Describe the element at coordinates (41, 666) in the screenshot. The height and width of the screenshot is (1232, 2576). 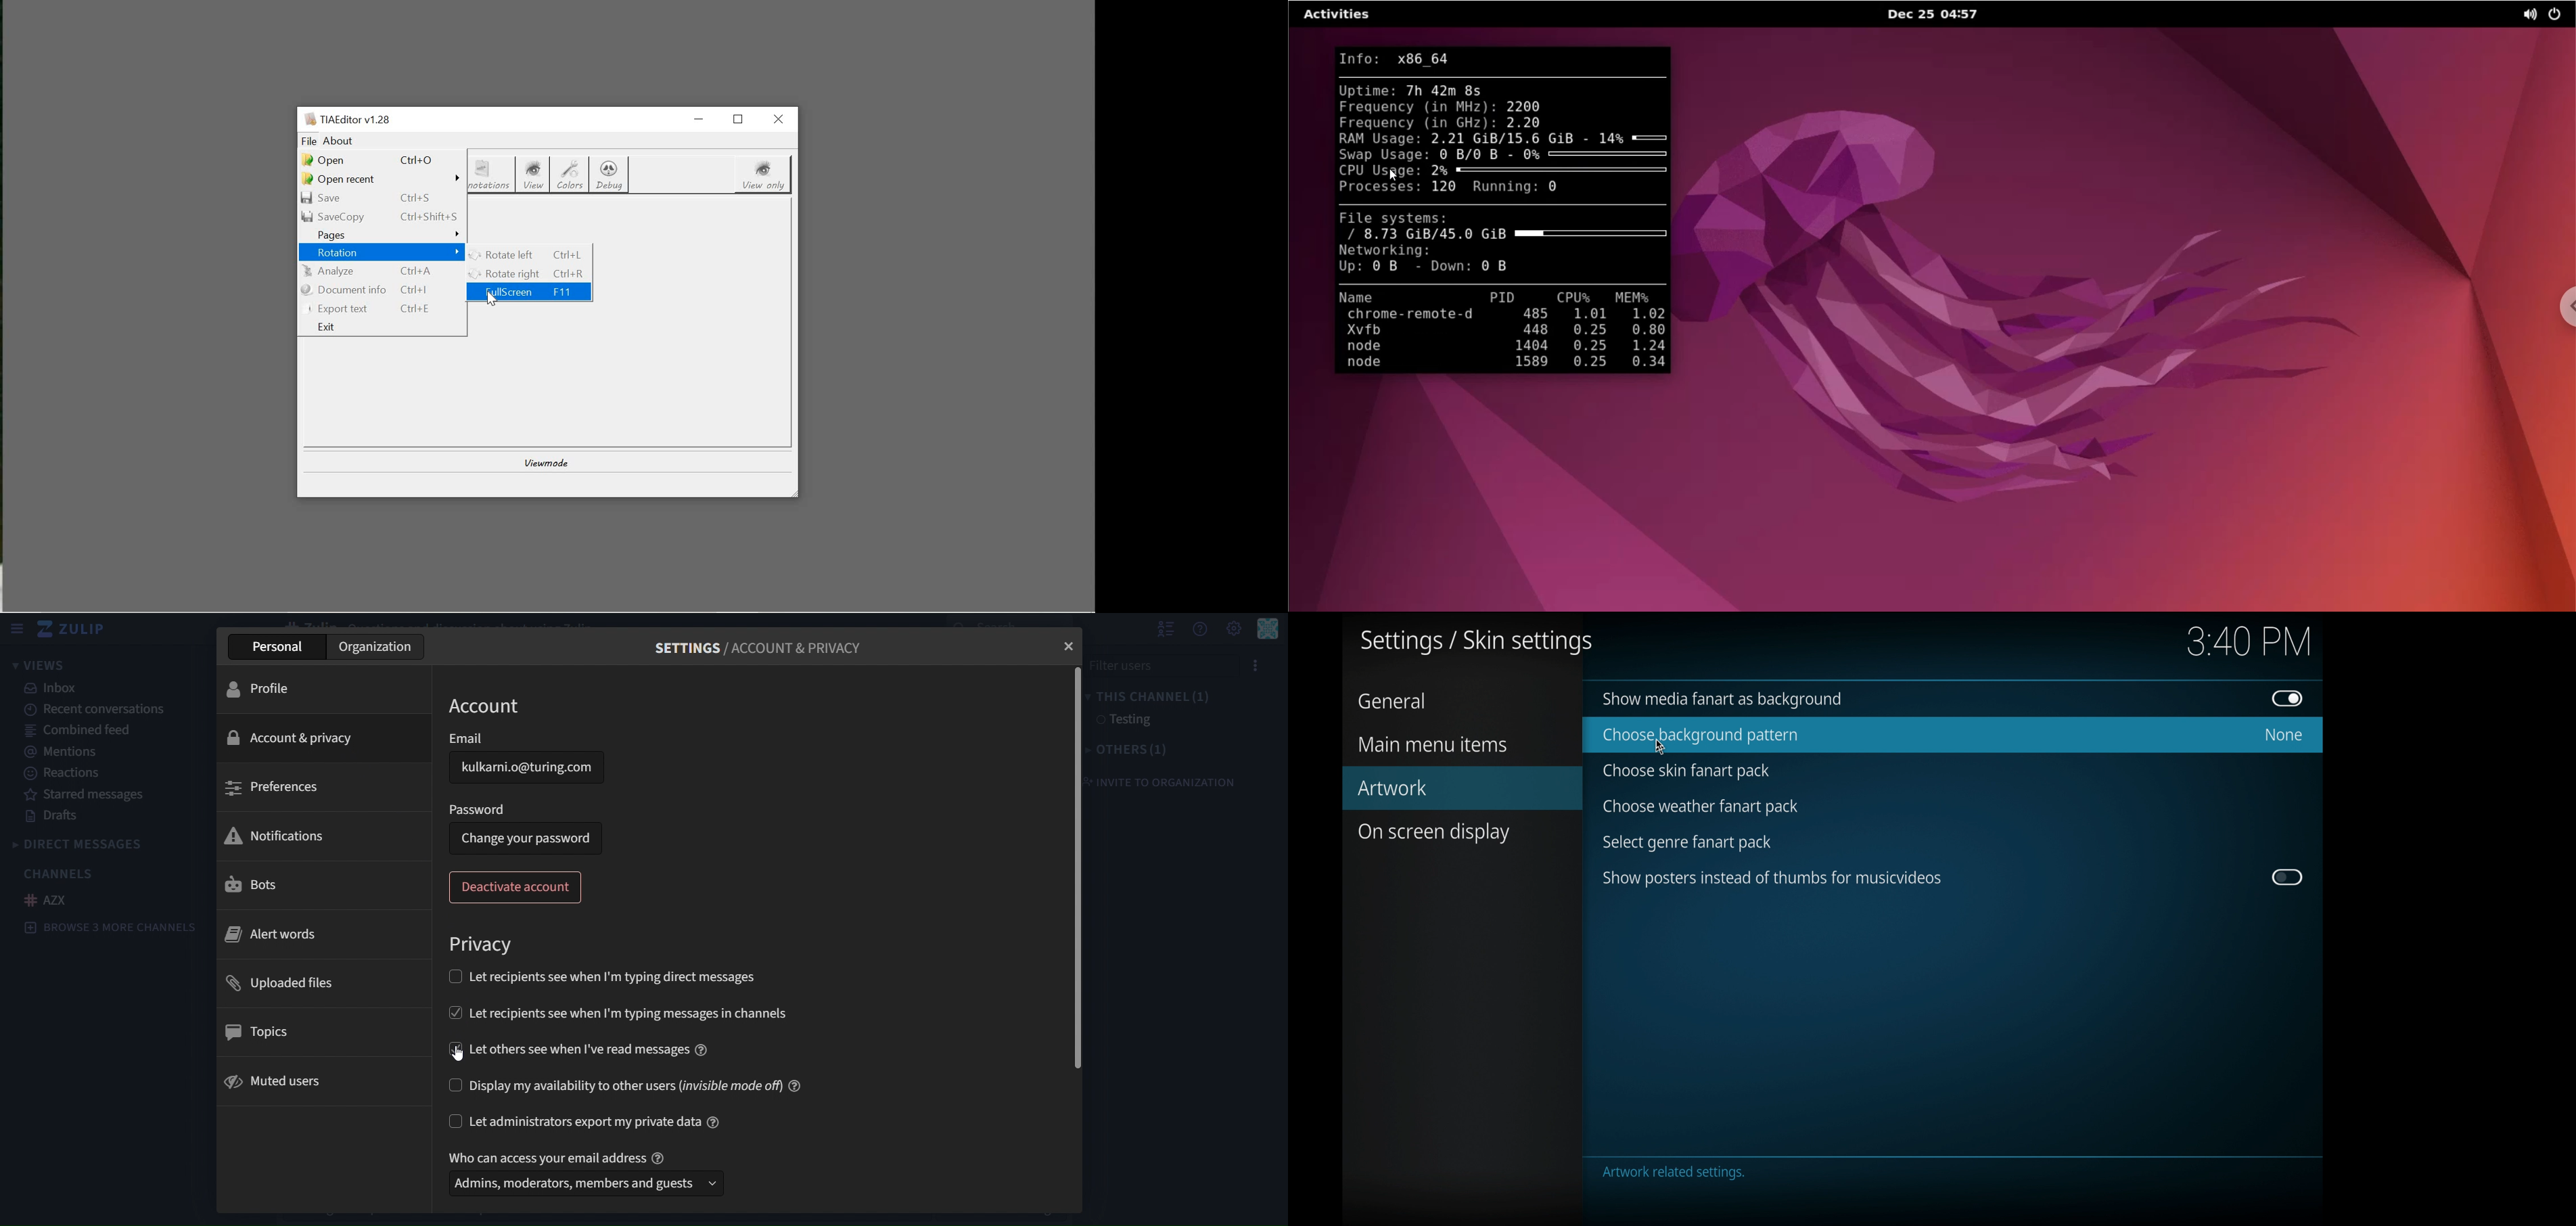
I see `views` at that location.